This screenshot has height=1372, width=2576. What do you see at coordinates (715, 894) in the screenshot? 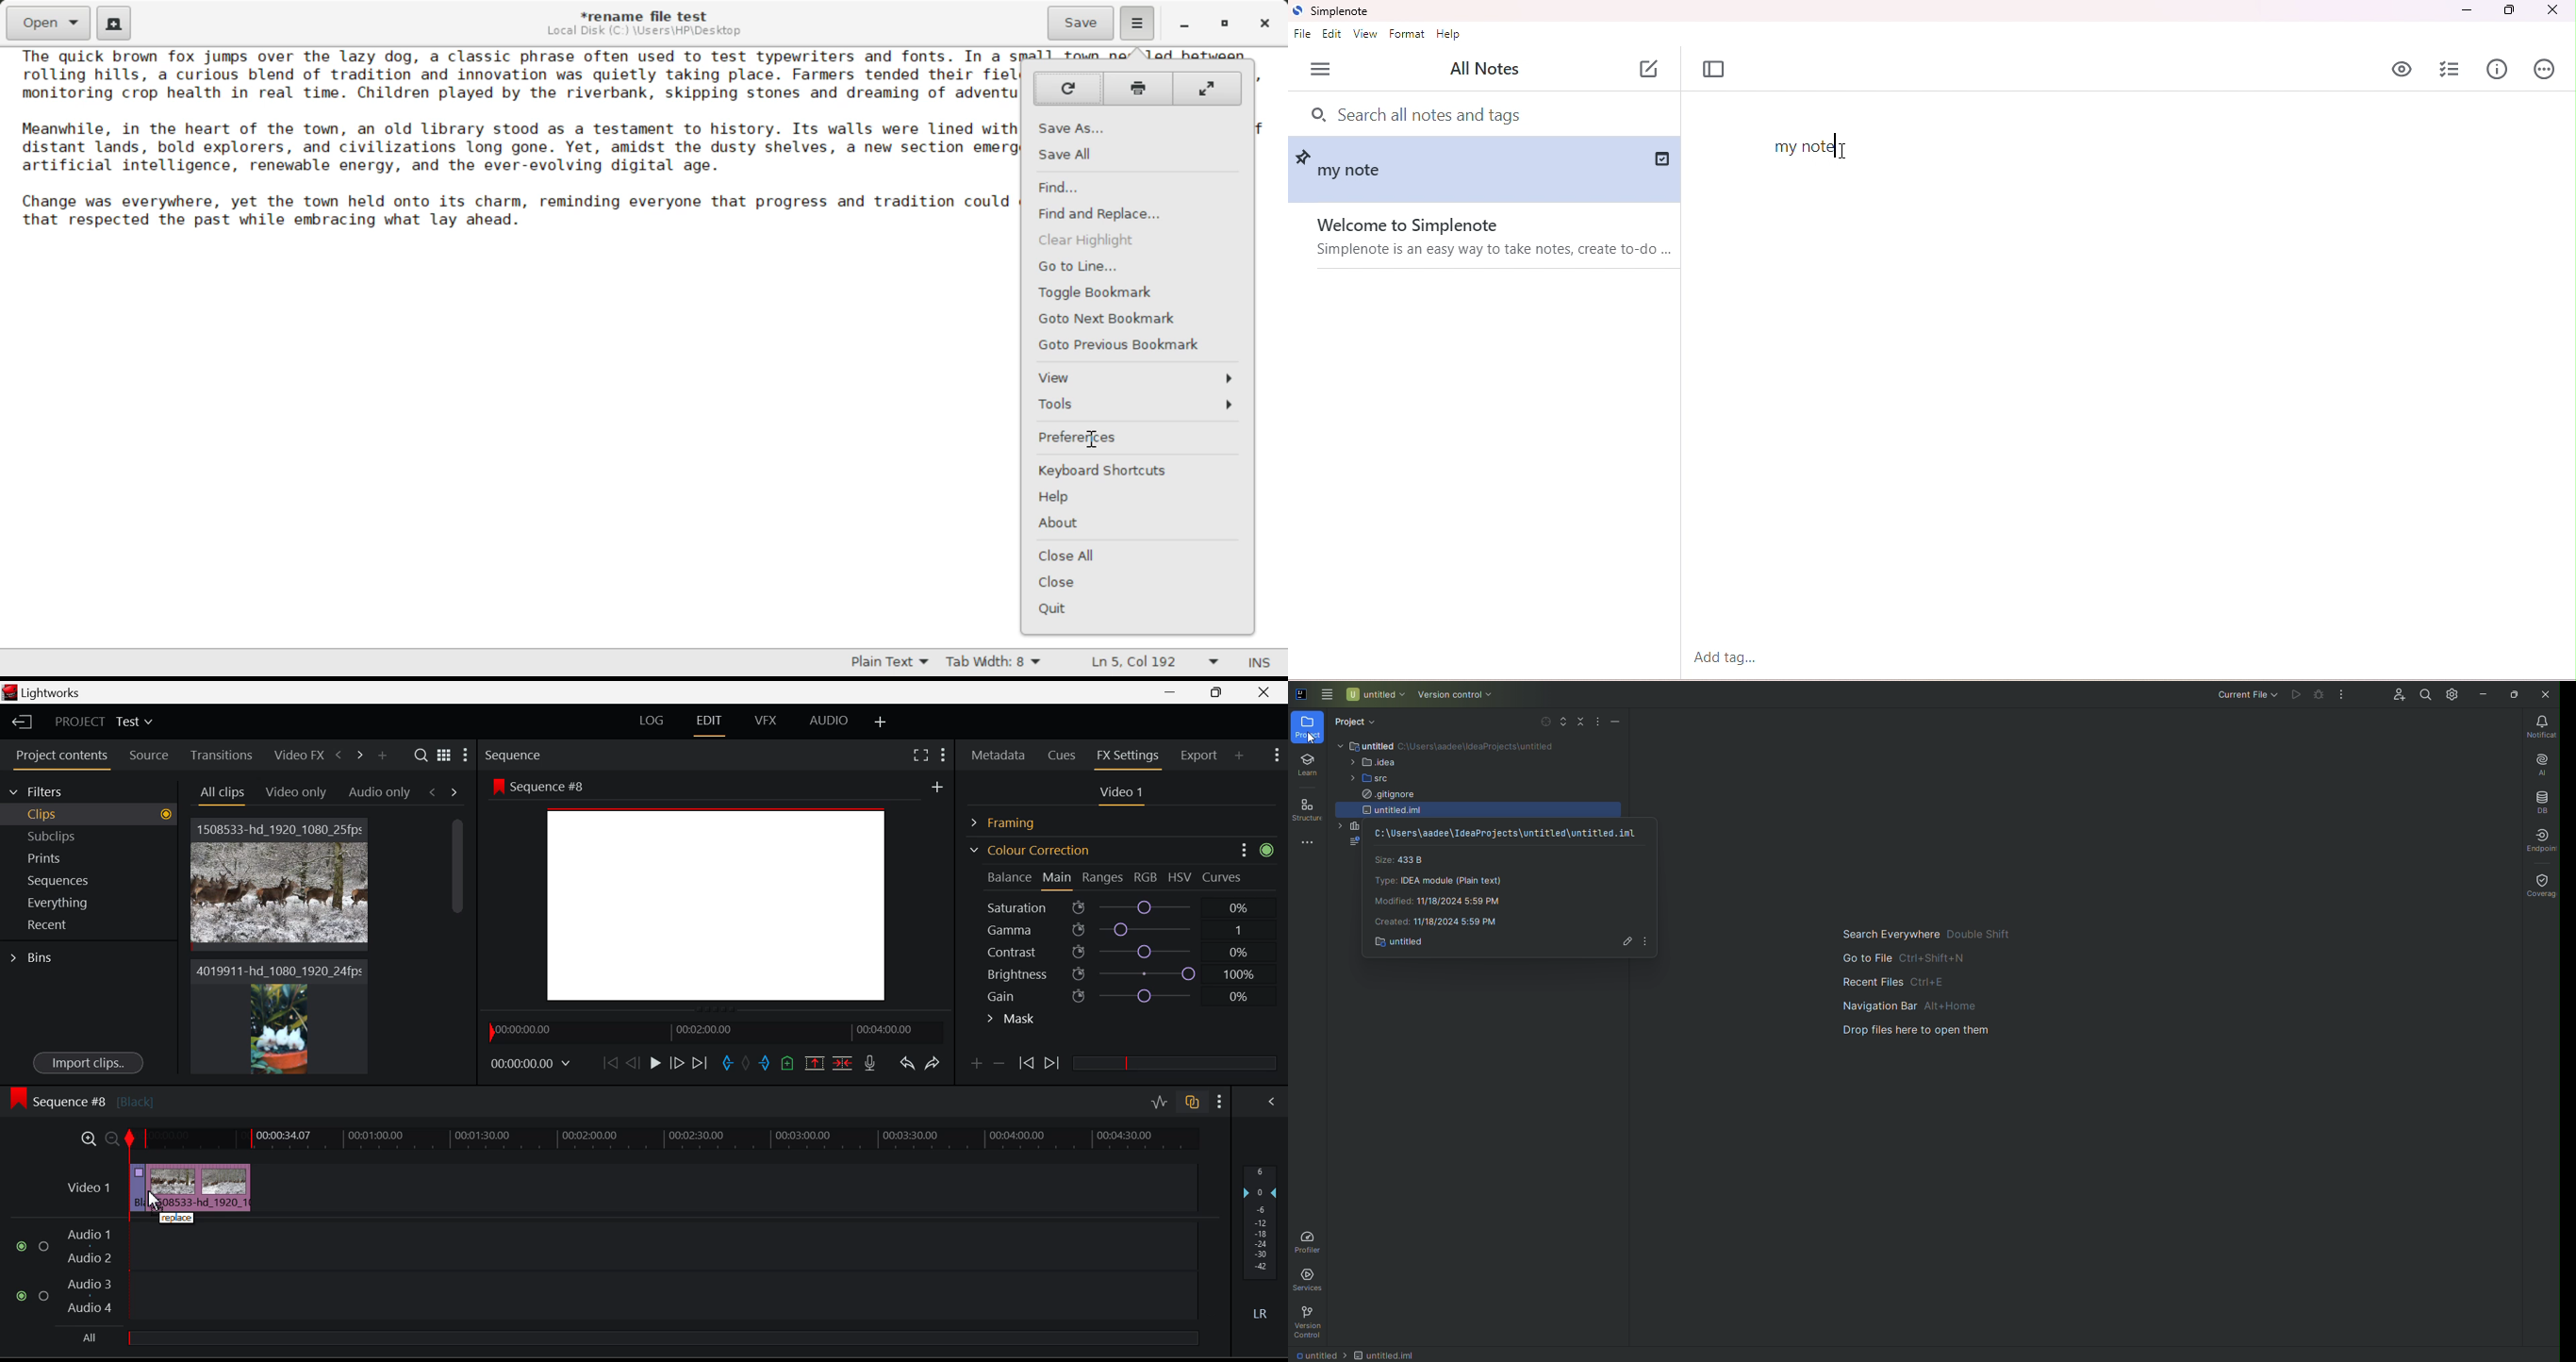
I see `Background changed` at bounding box center [715, 894].